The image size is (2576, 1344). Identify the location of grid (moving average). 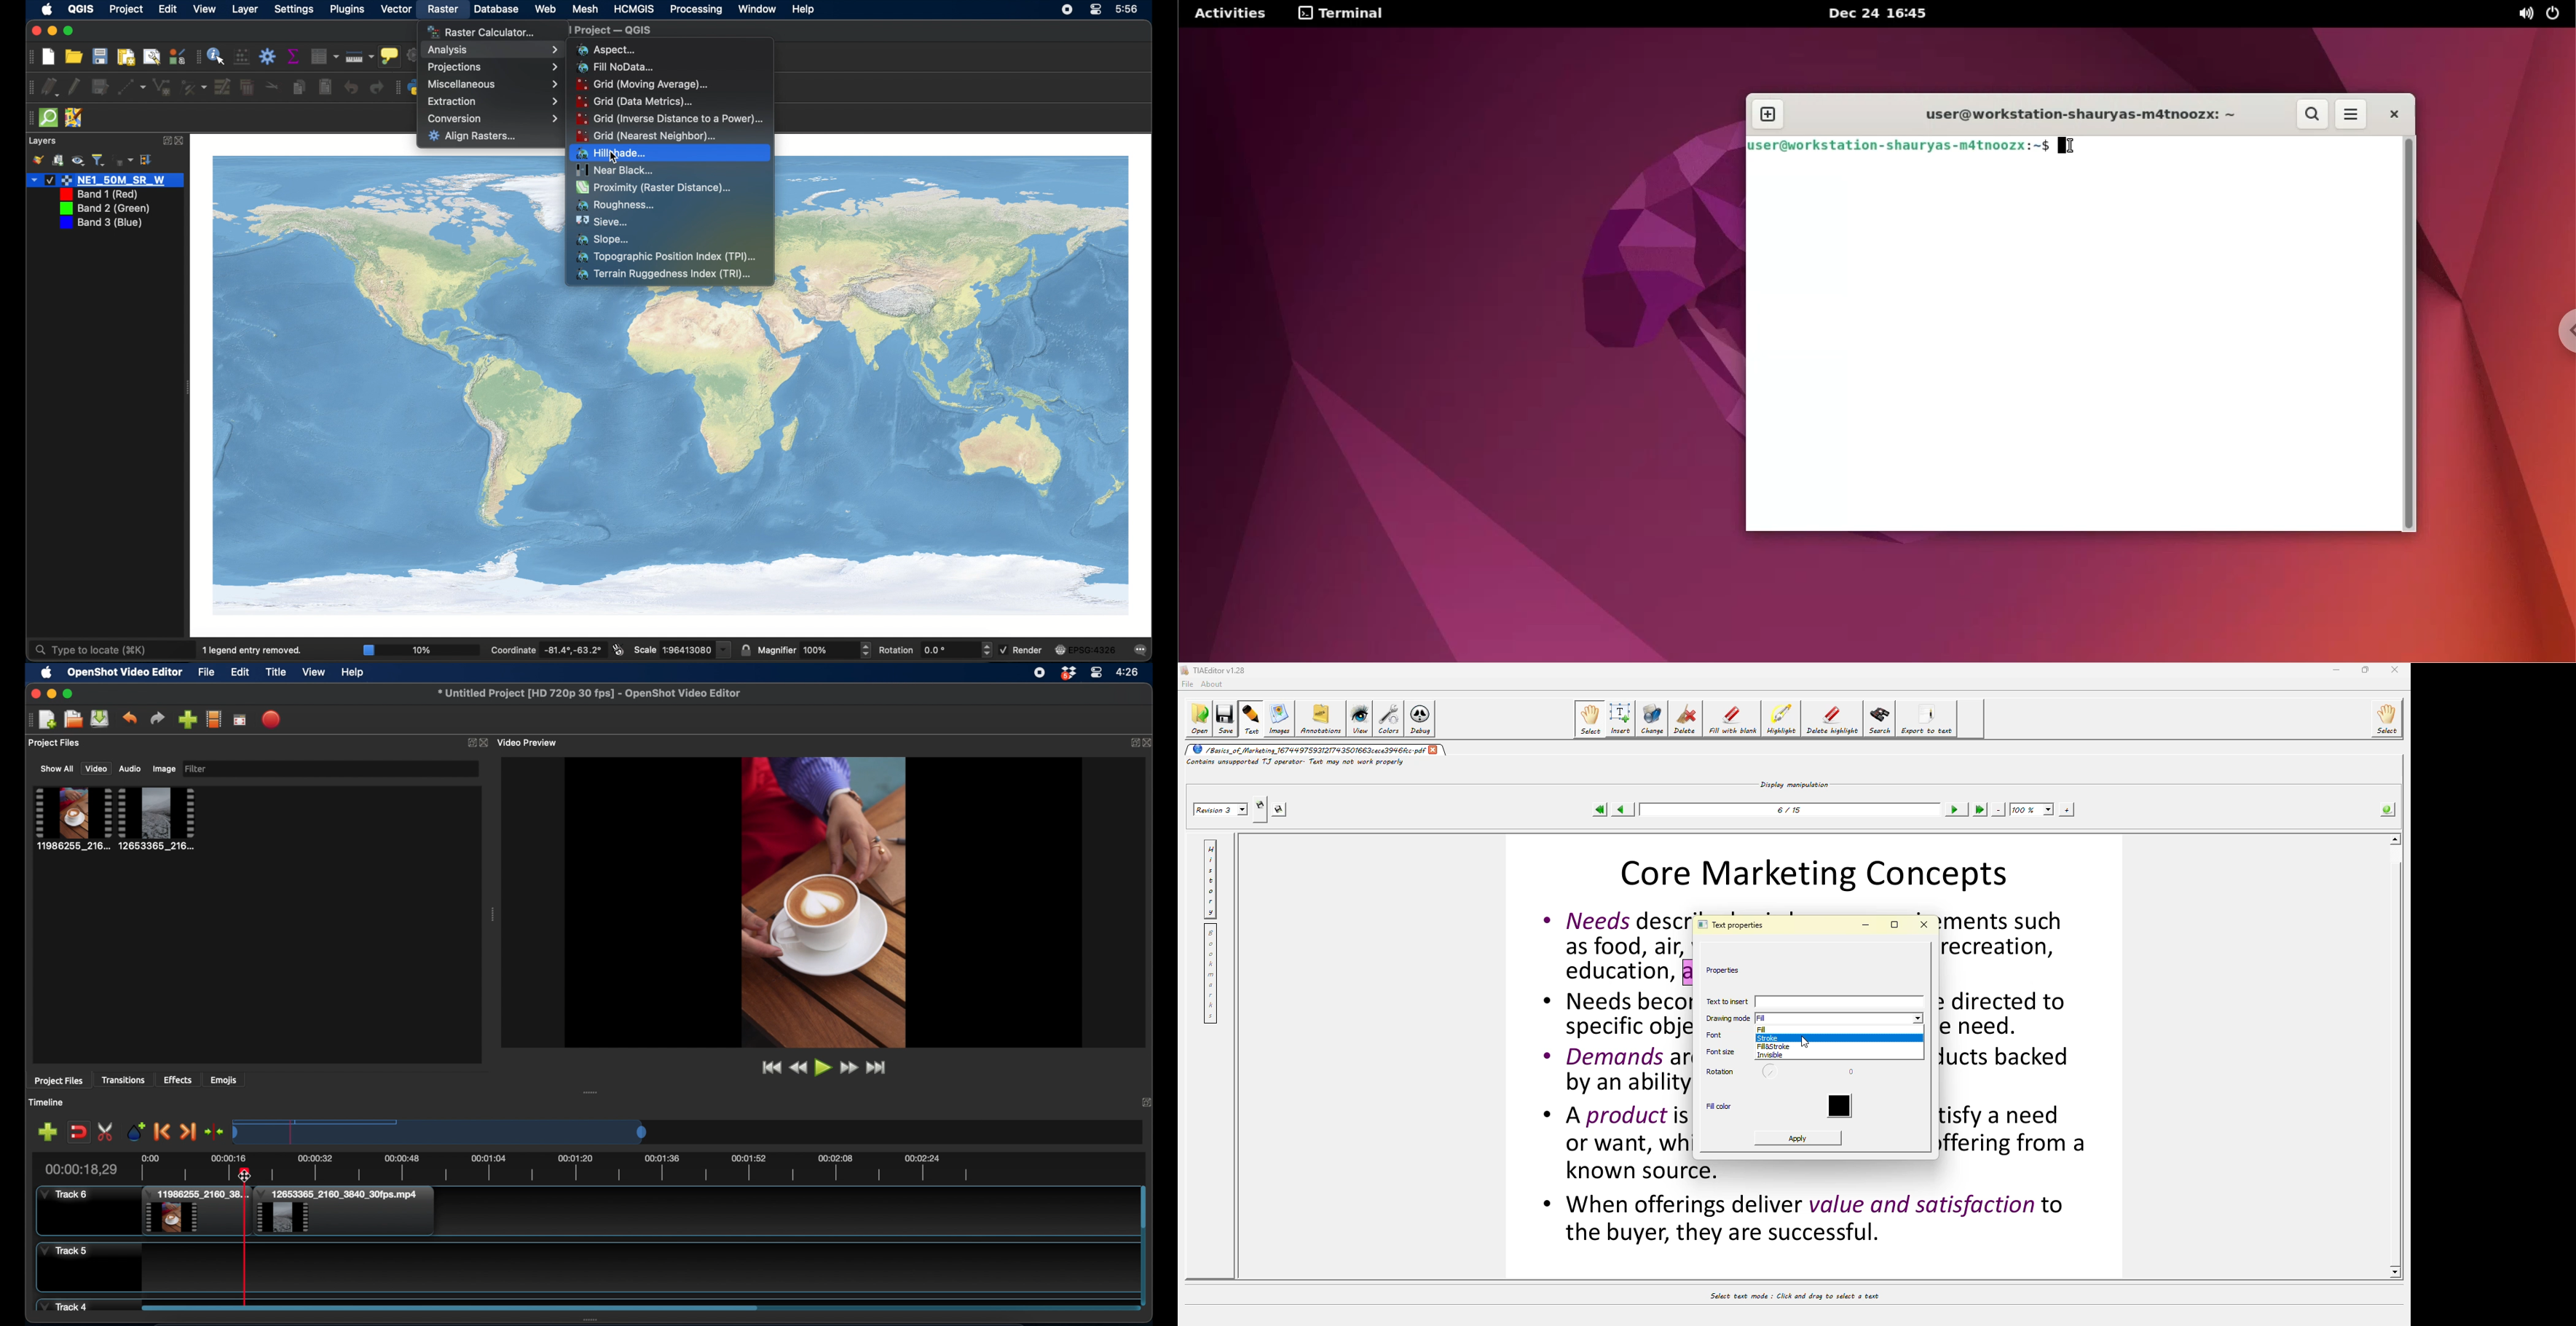
(647, 85).